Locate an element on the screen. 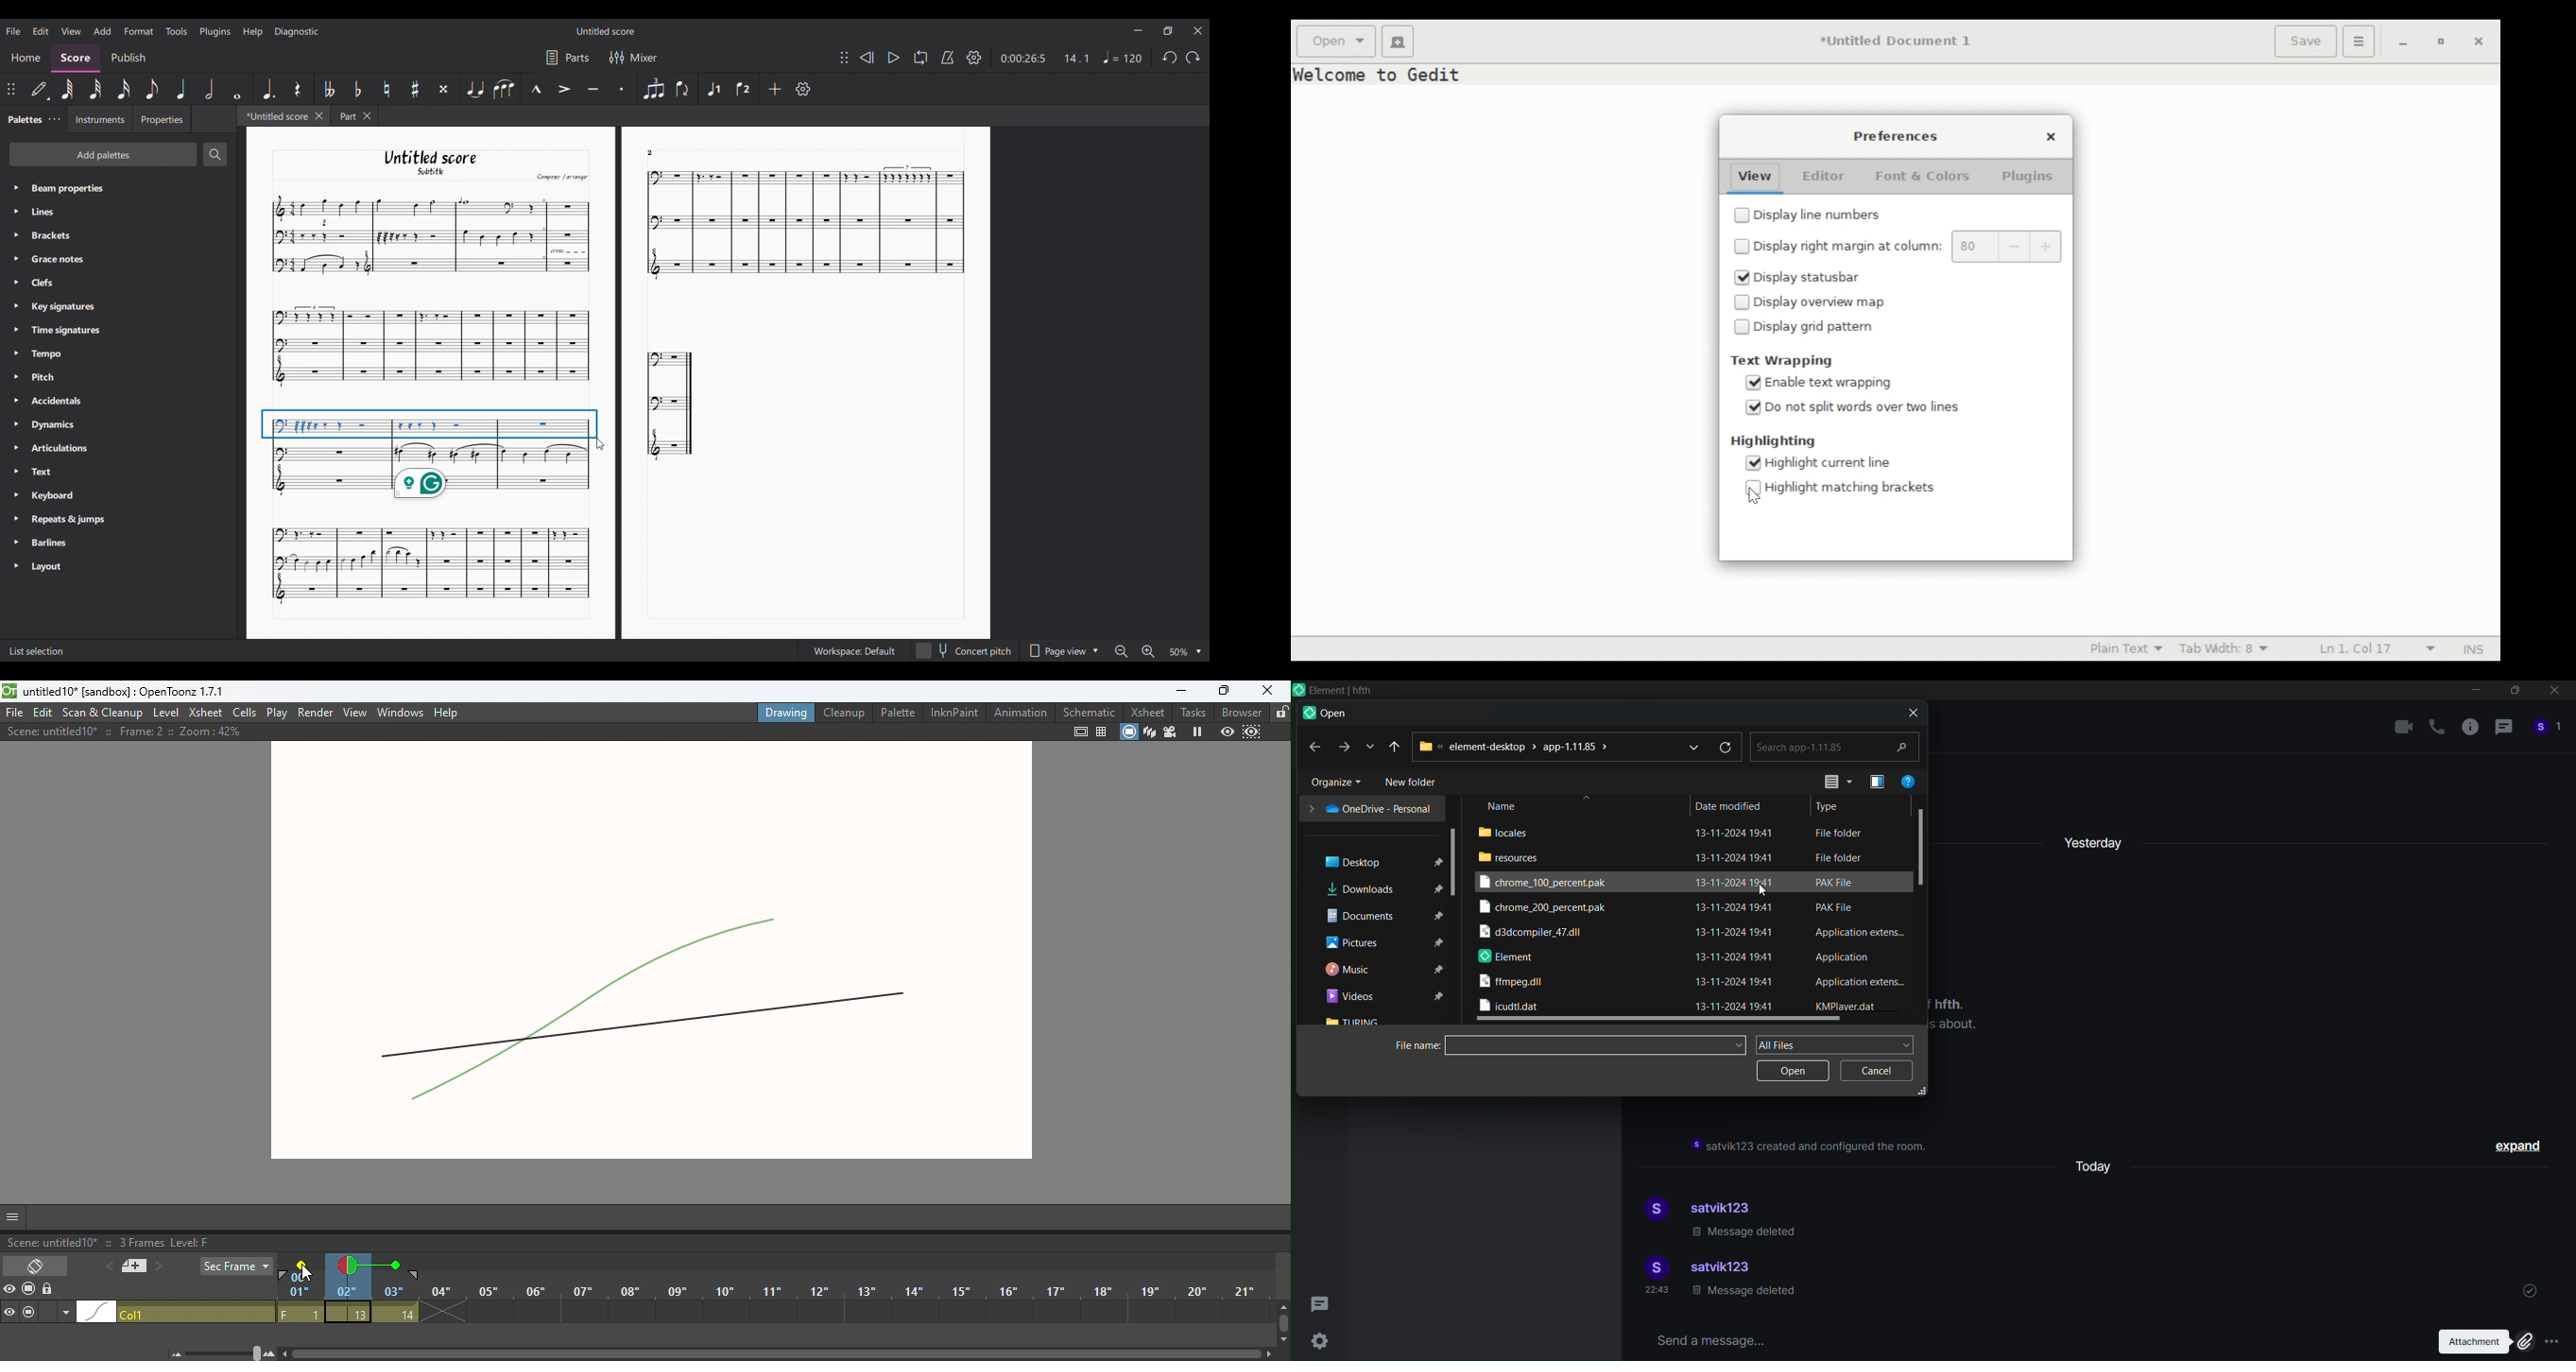 The width and height of the screenshot is (2576, 1372). Tempo is located at coordinates (1123, 57).